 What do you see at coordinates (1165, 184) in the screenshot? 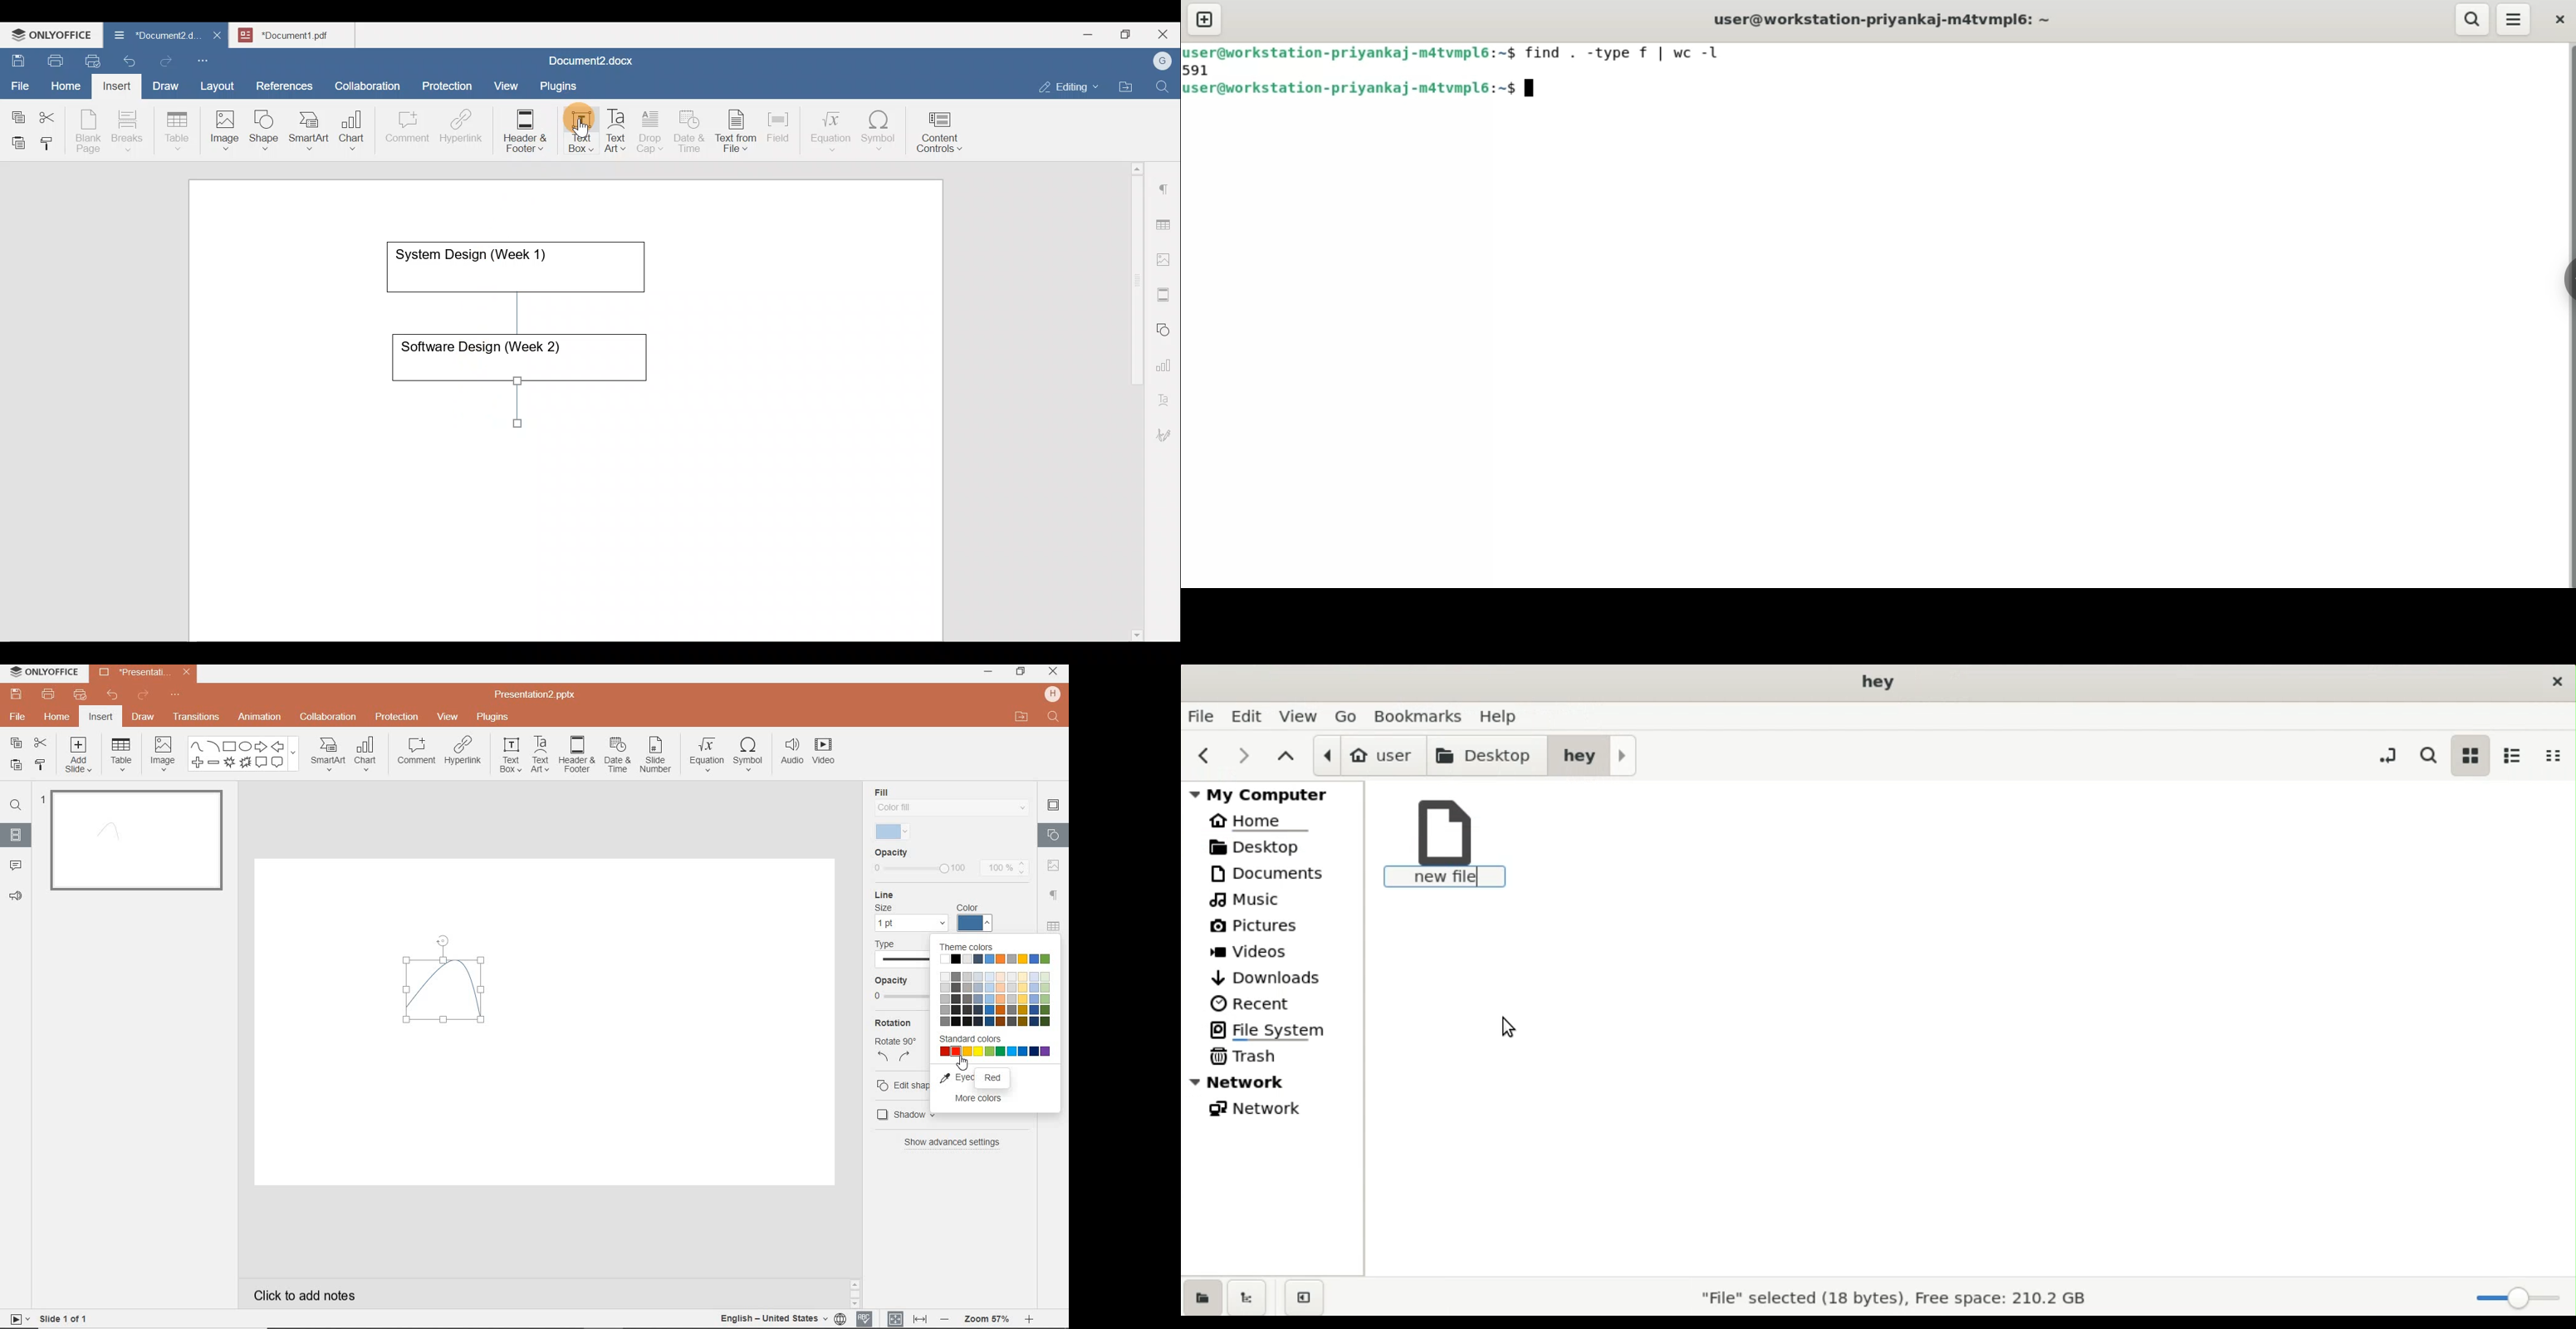
I see `Paragraph settings` at bounding box center [1165, 184].